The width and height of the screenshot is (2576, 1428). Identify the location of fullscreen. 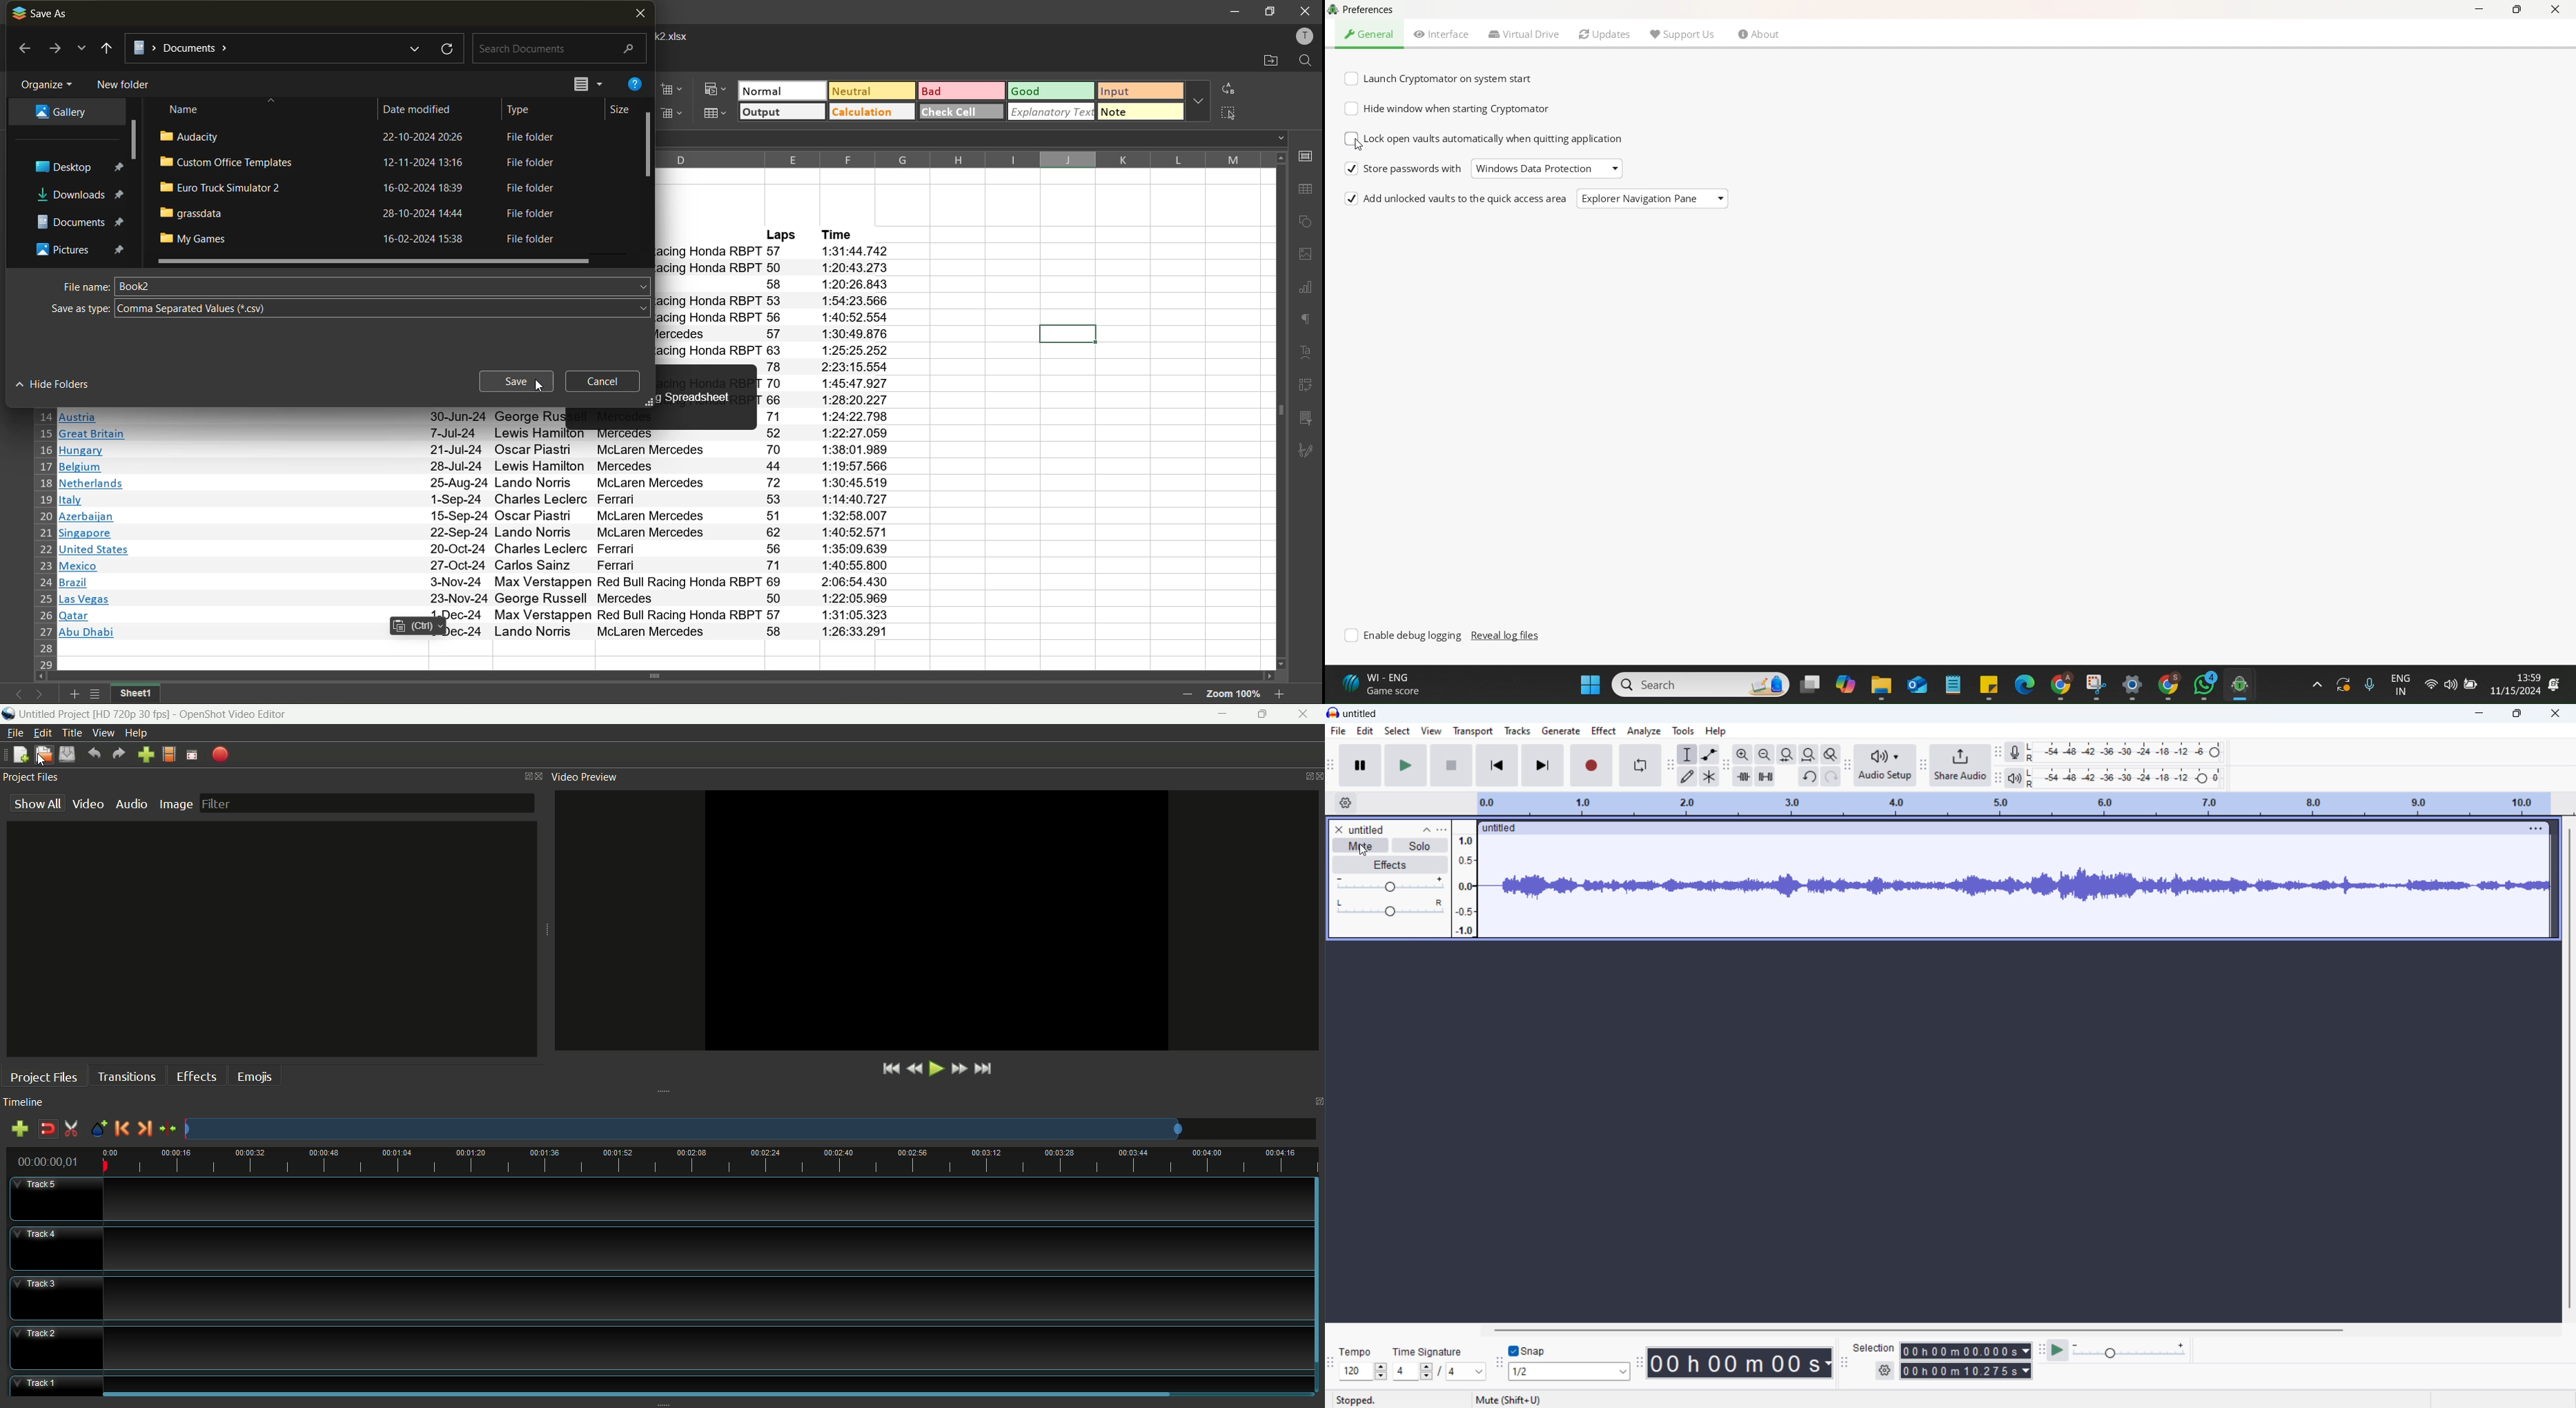
(193, 754).